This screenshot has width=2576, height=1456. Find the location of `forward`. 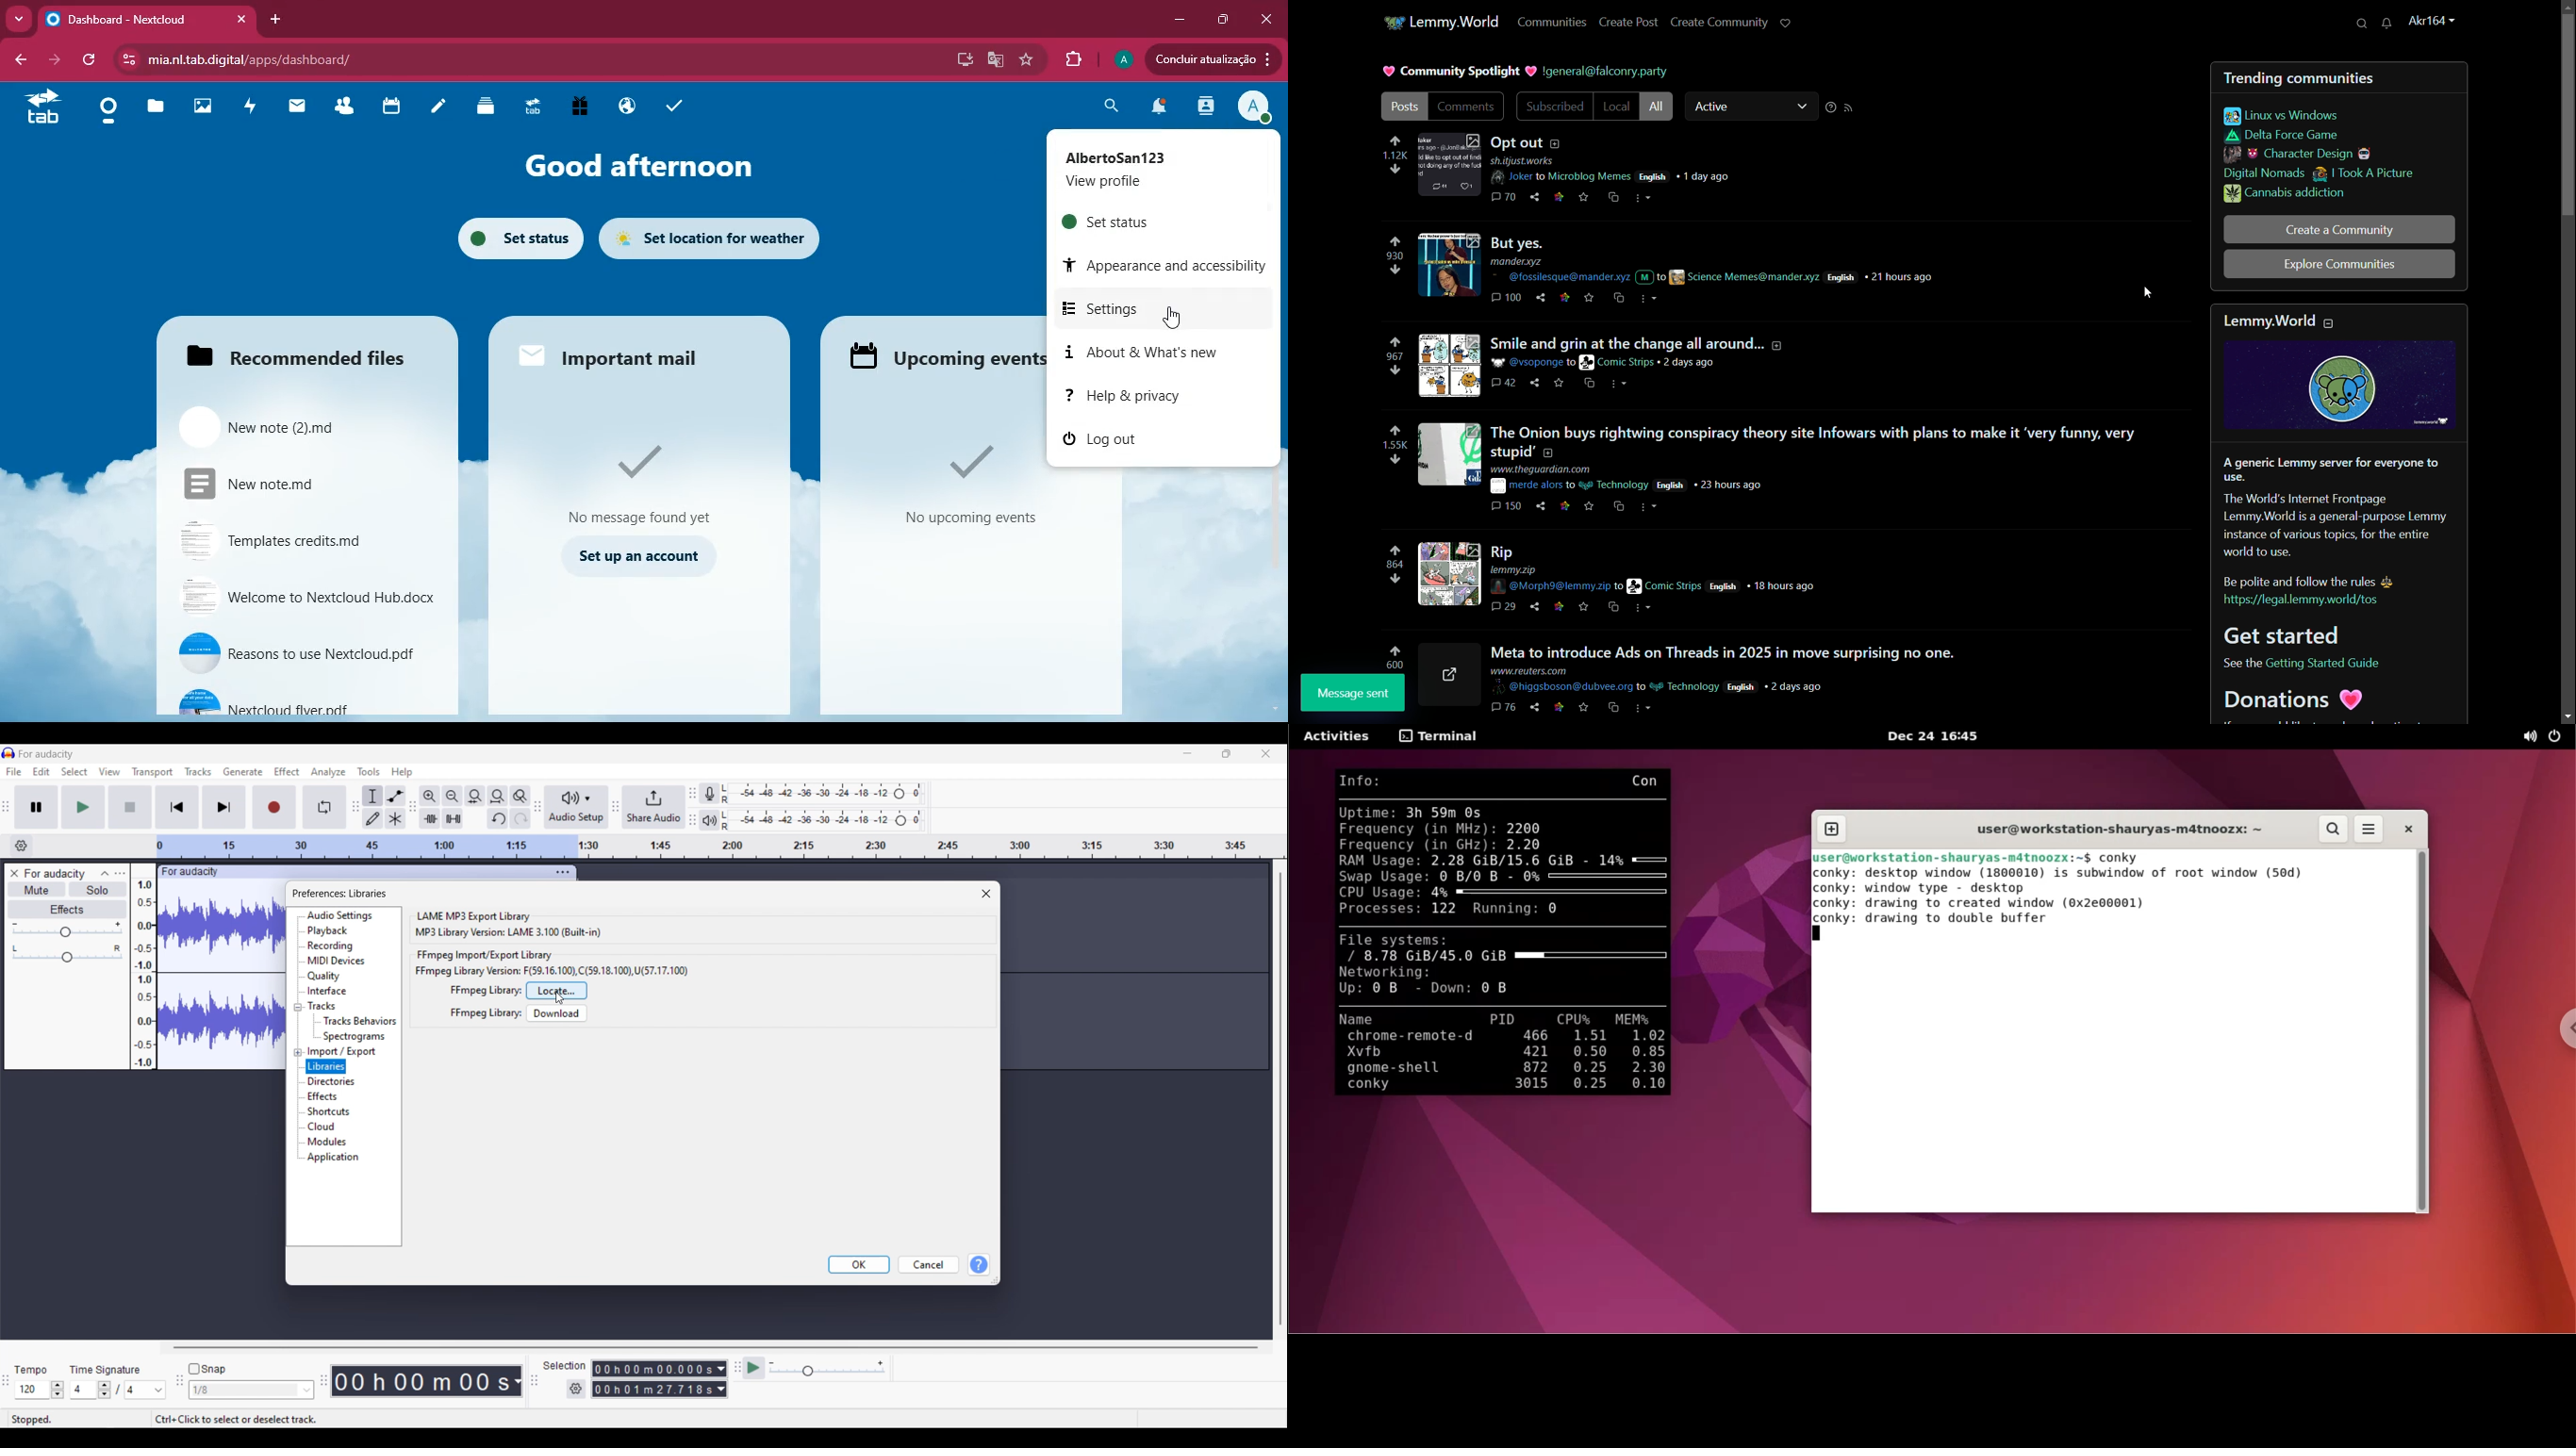

forward is located at coordinates (55, 59).